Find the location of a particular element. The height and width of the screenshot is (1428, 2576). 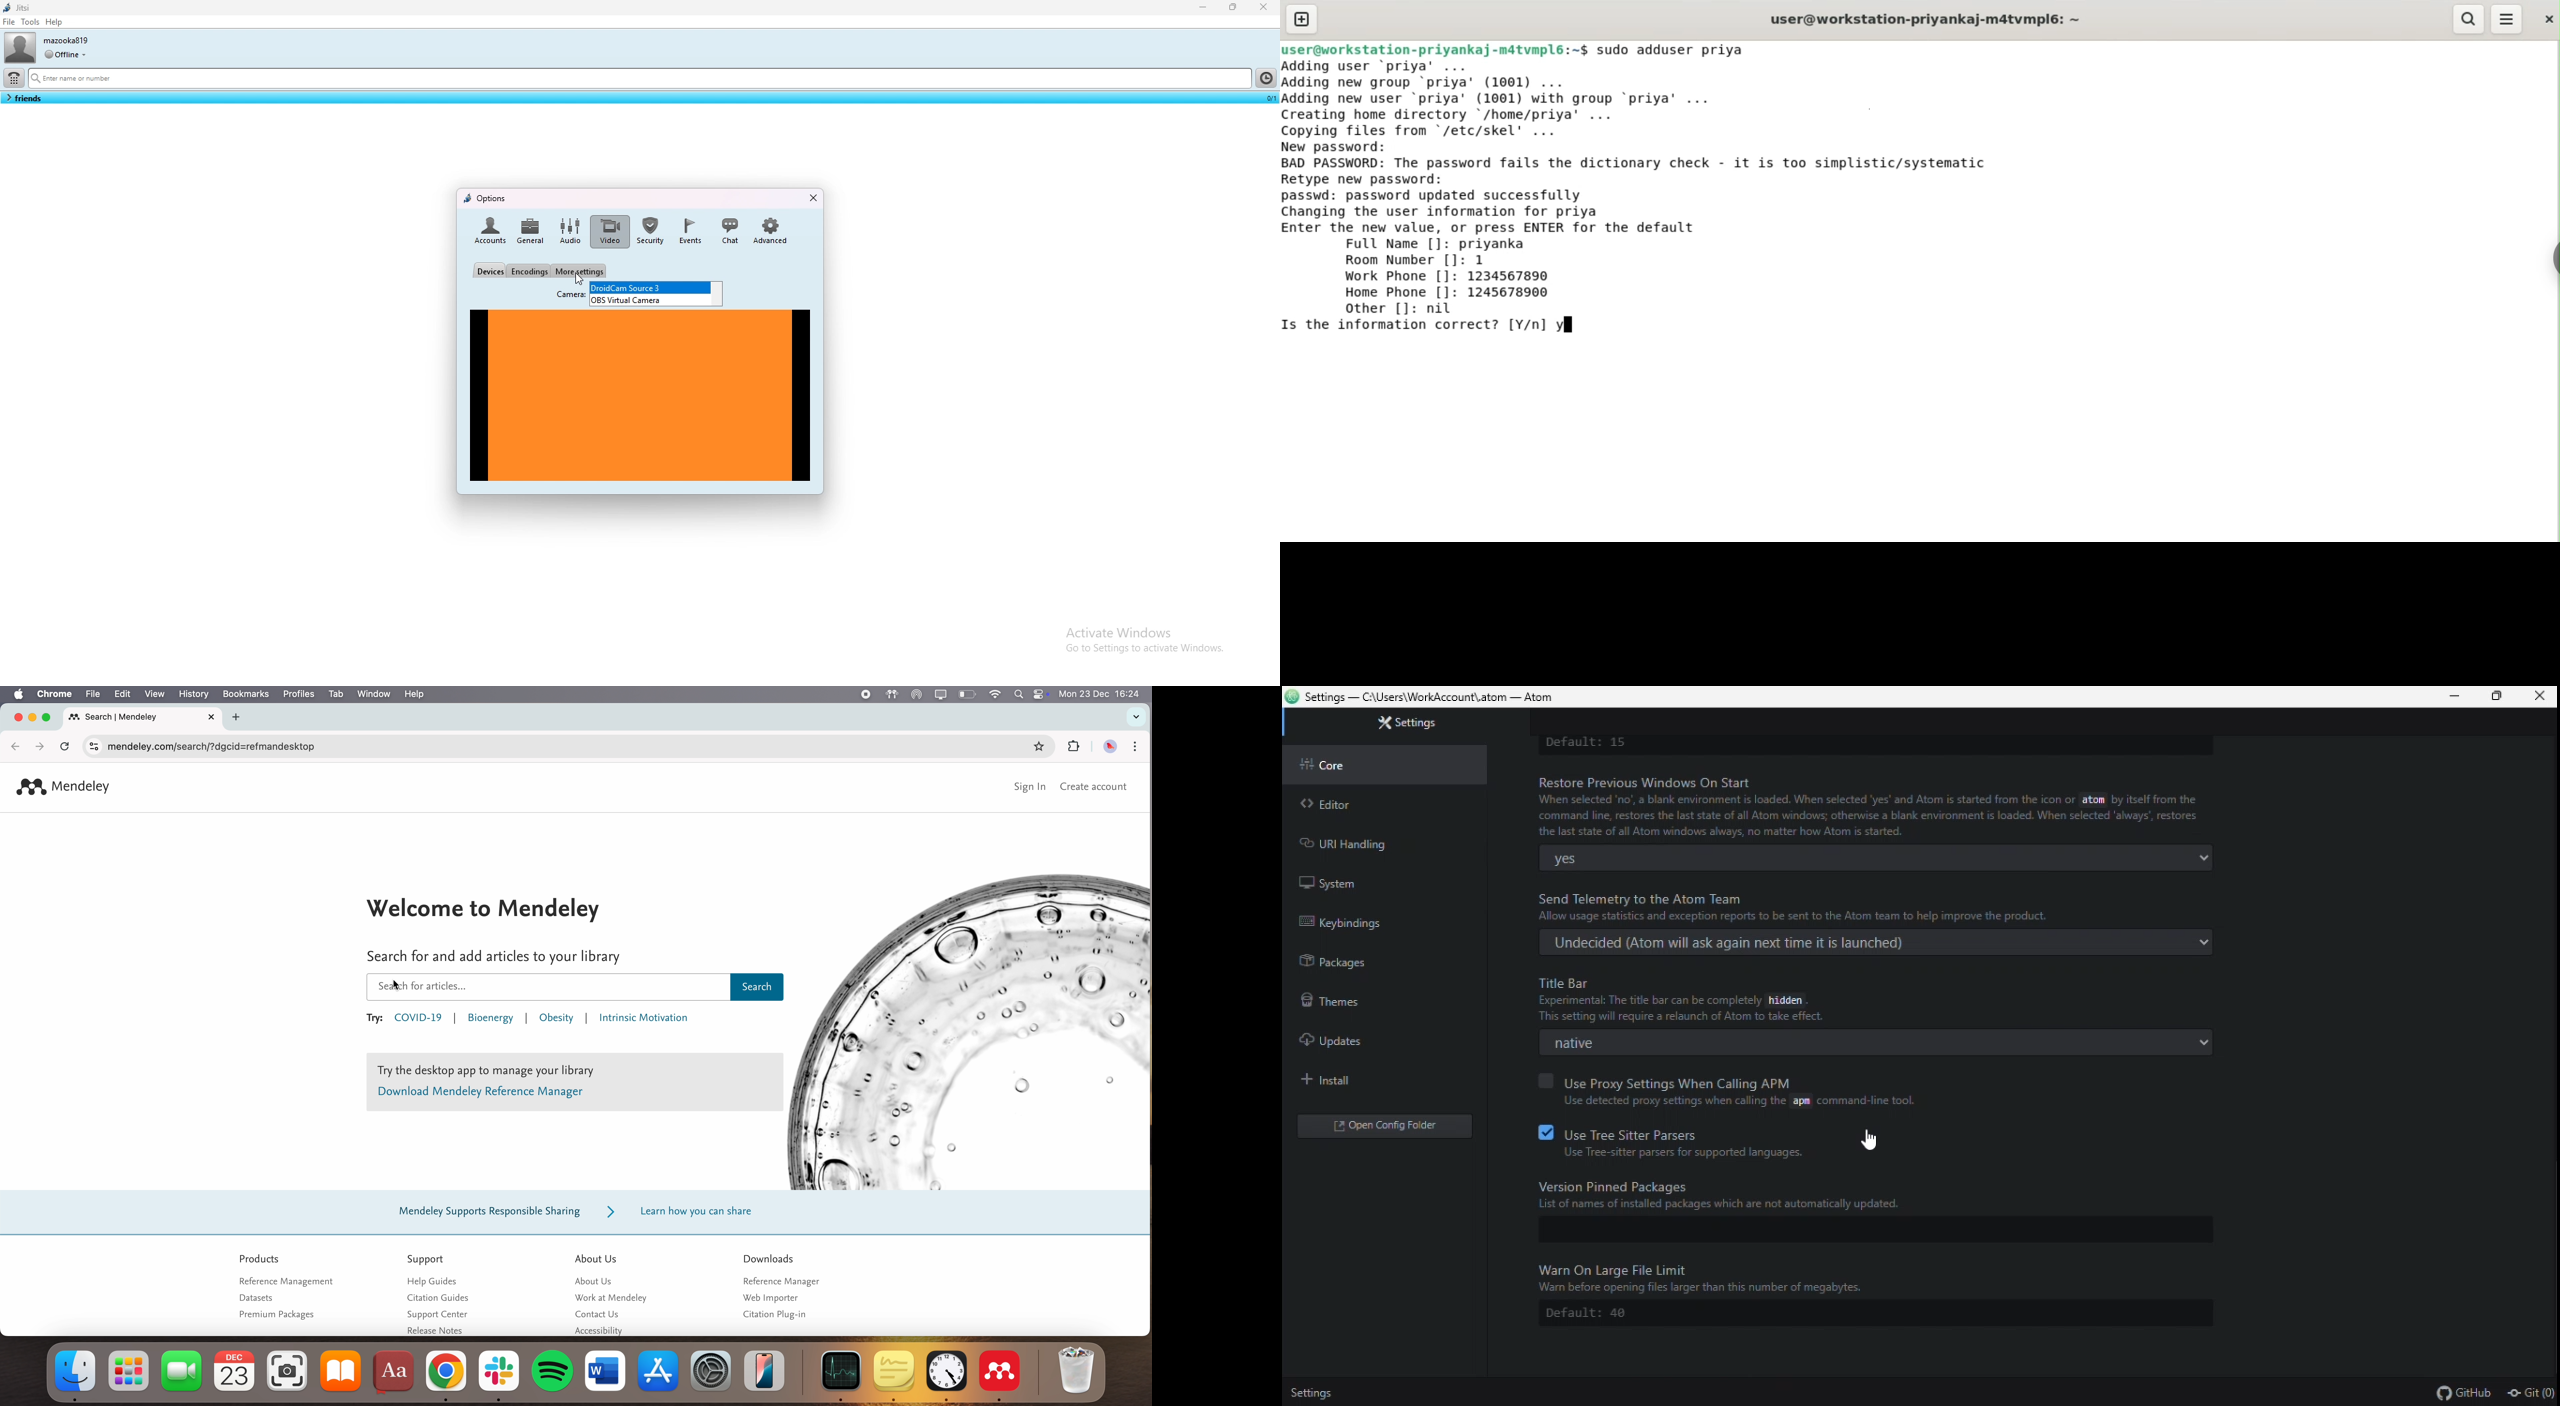

controls is located at coordinates (92, 746).